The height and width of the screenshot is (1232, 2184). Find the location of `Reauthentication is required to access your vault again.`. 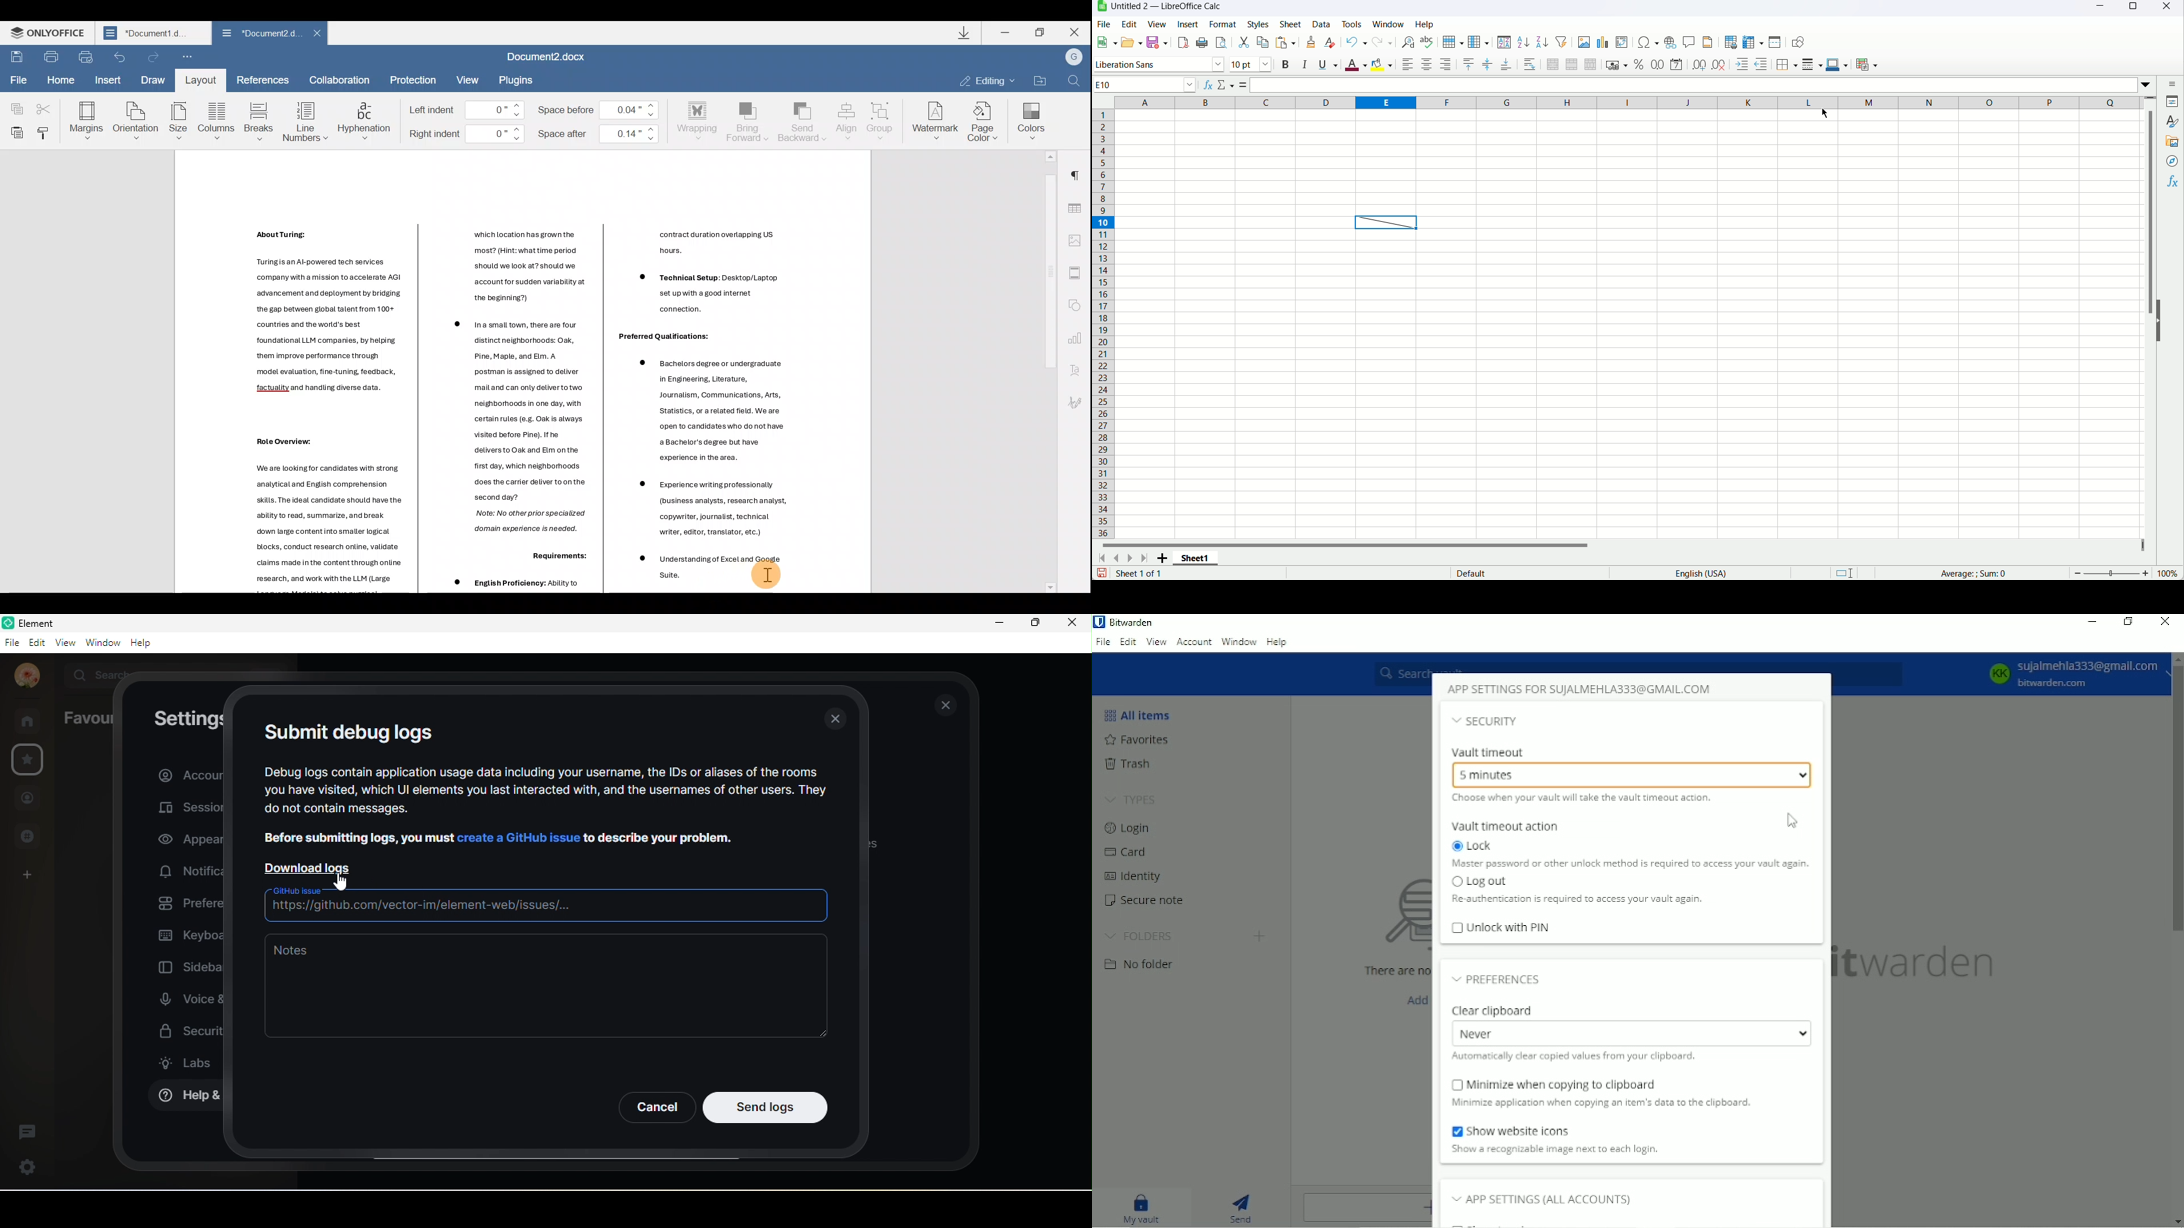

Reauthentication is required to access your vault again. is located at coordinates (1577, 901).